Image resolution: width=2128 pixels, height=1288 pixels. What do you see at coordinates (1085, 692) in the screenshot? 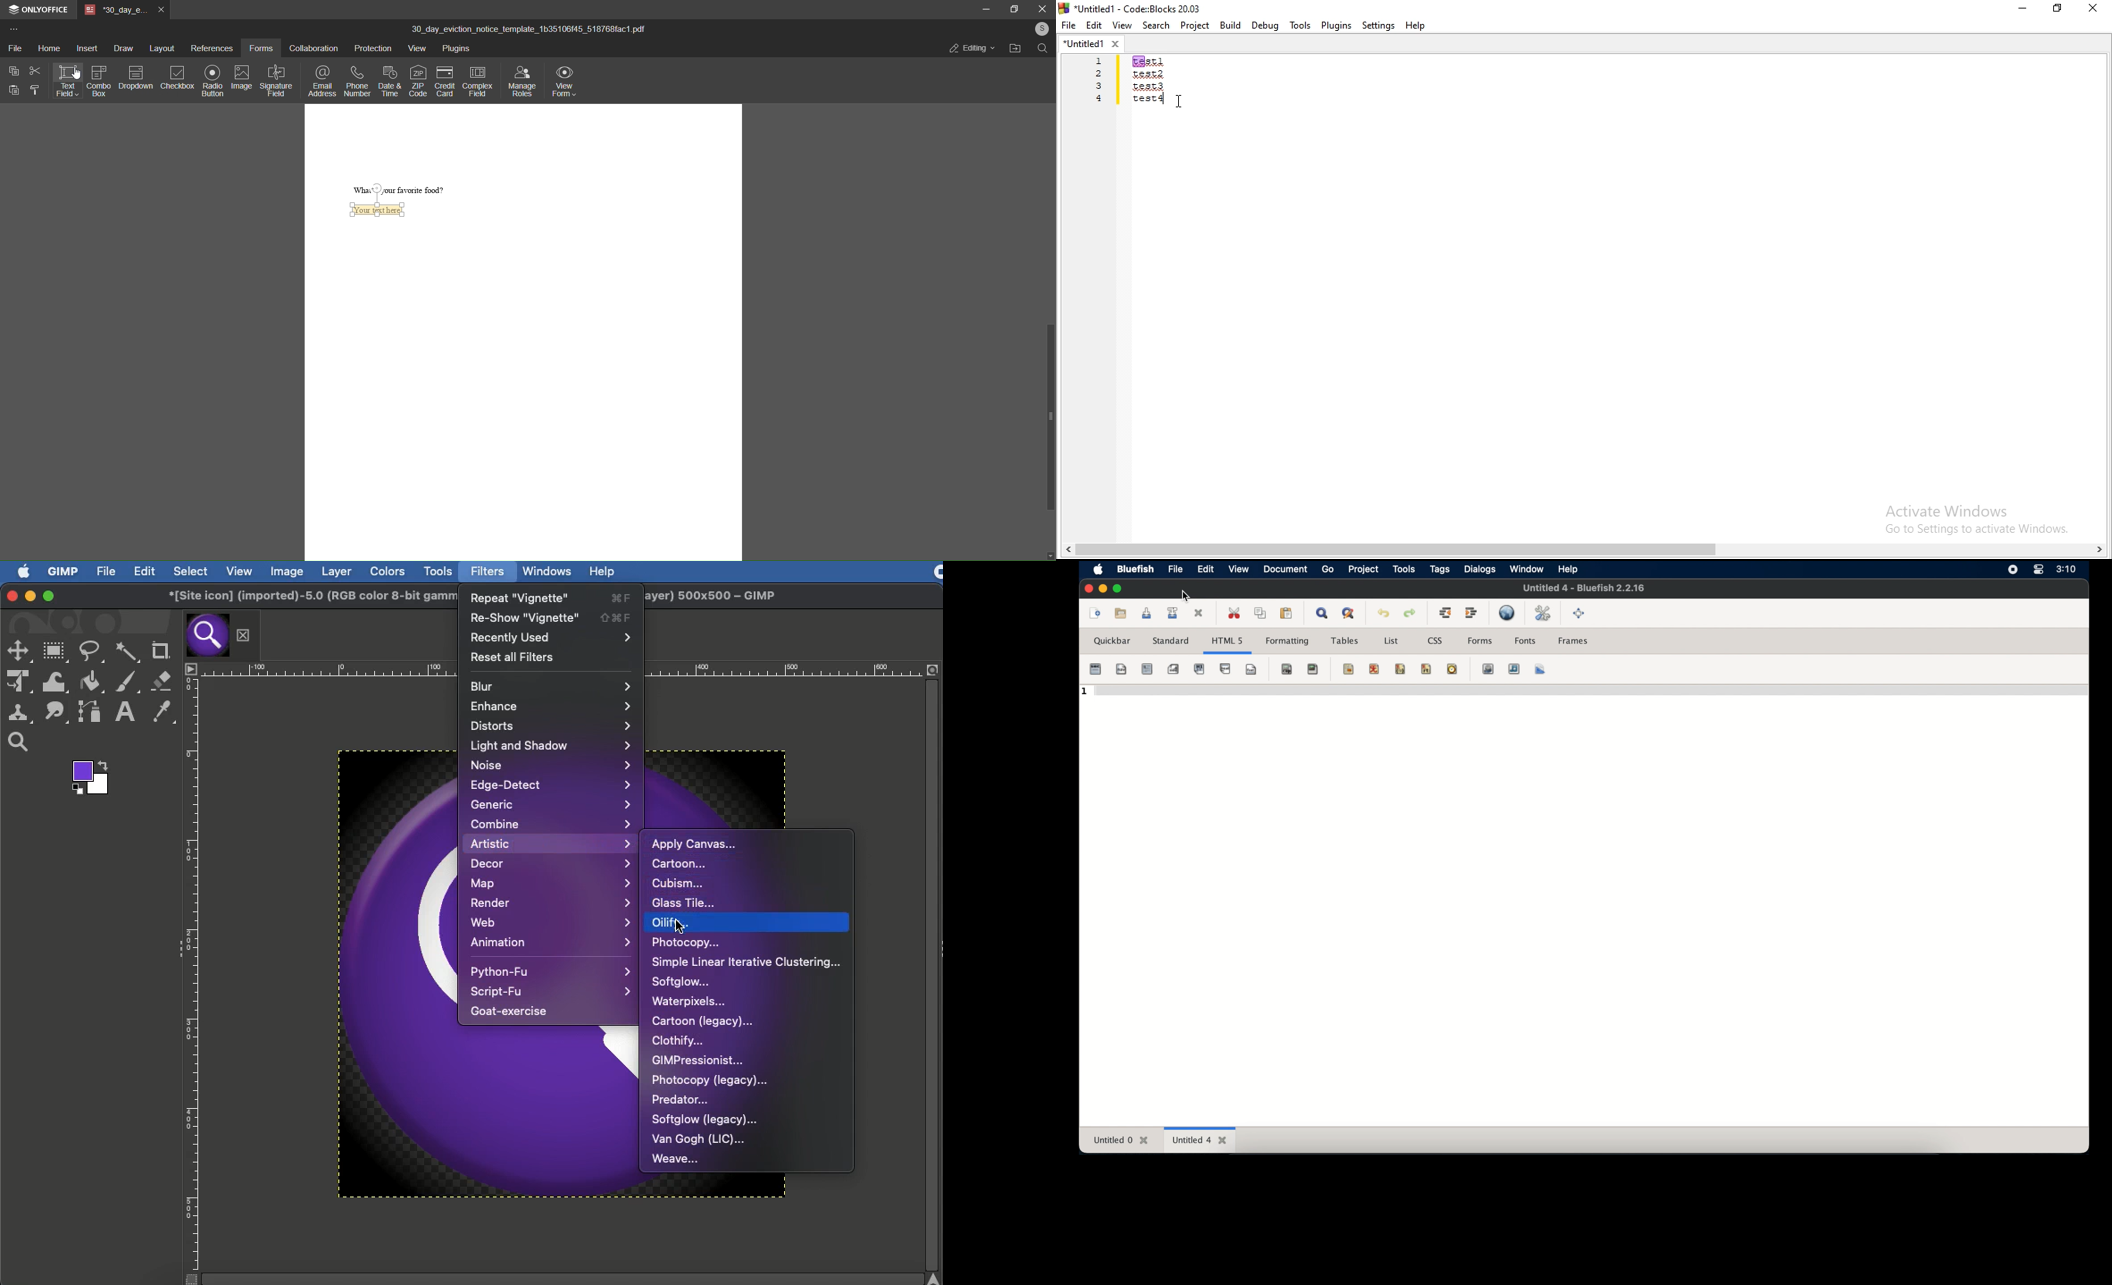
I see `1` at bounding box center [1085, 692].